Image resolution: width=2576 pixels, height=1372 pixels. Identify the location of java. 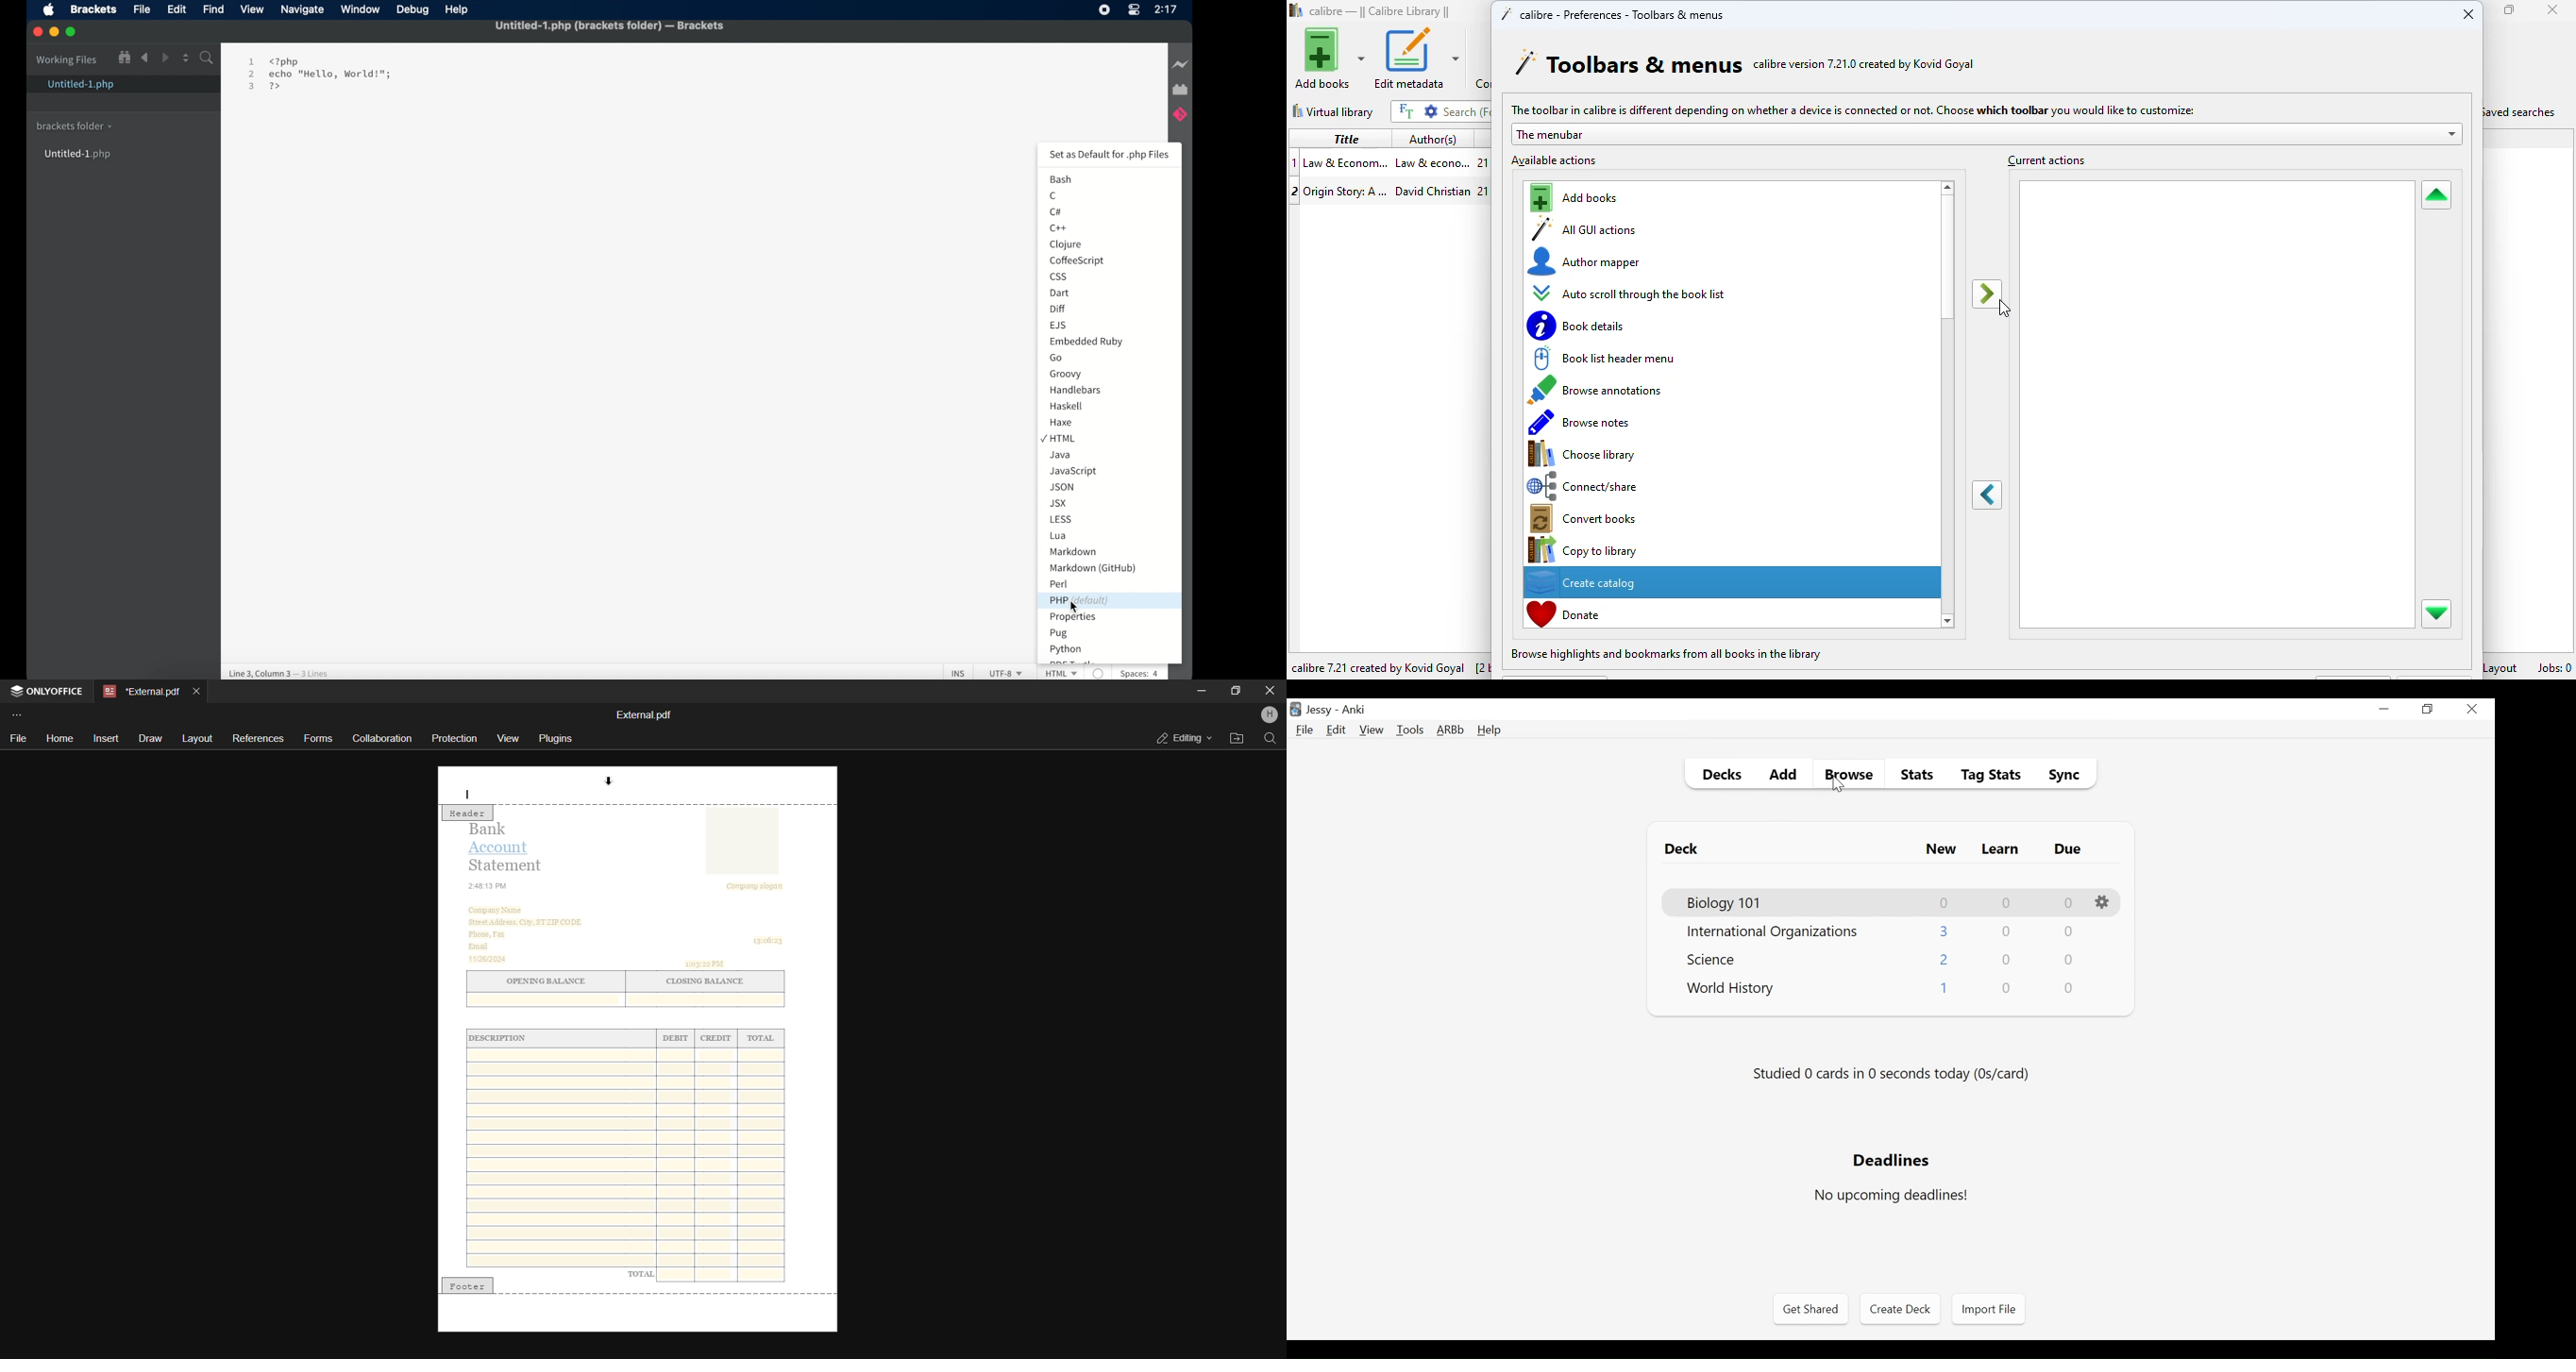
(1061, 456).